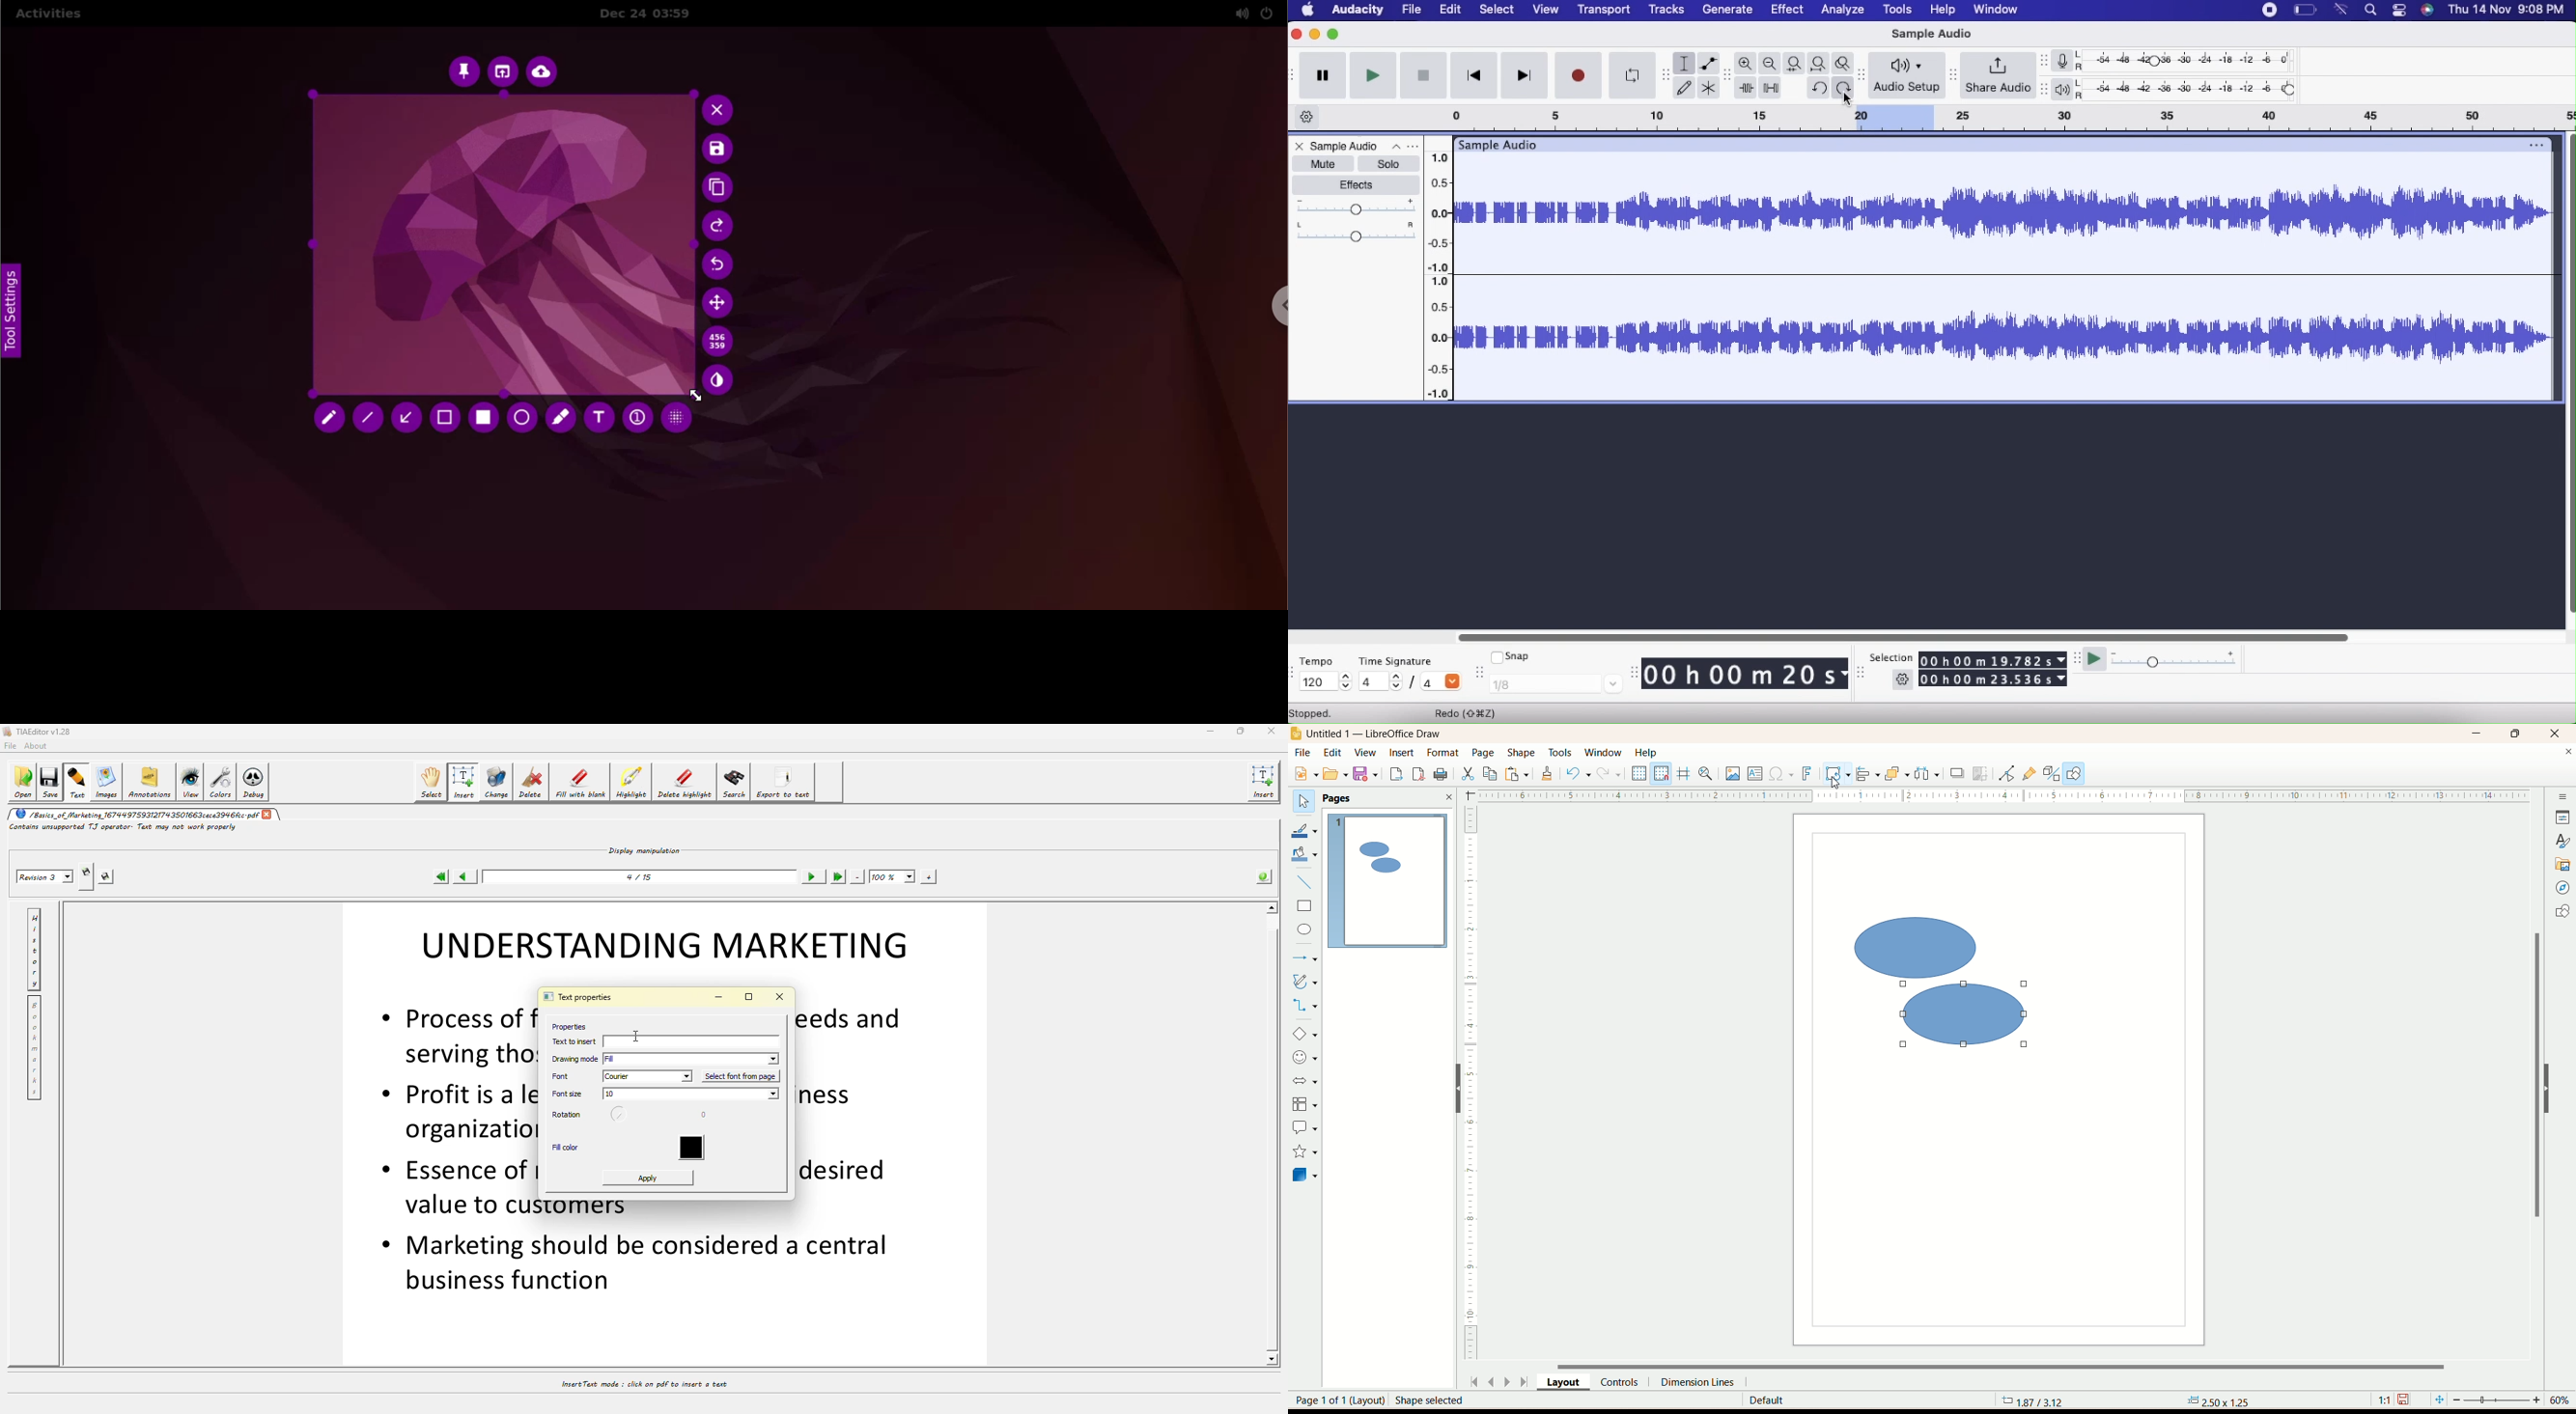 The height and width of the screenshot is (1428, 2576). Describe the element at coordinates (1526, 76) in the screenshot. I see `Skip to end` at that location.